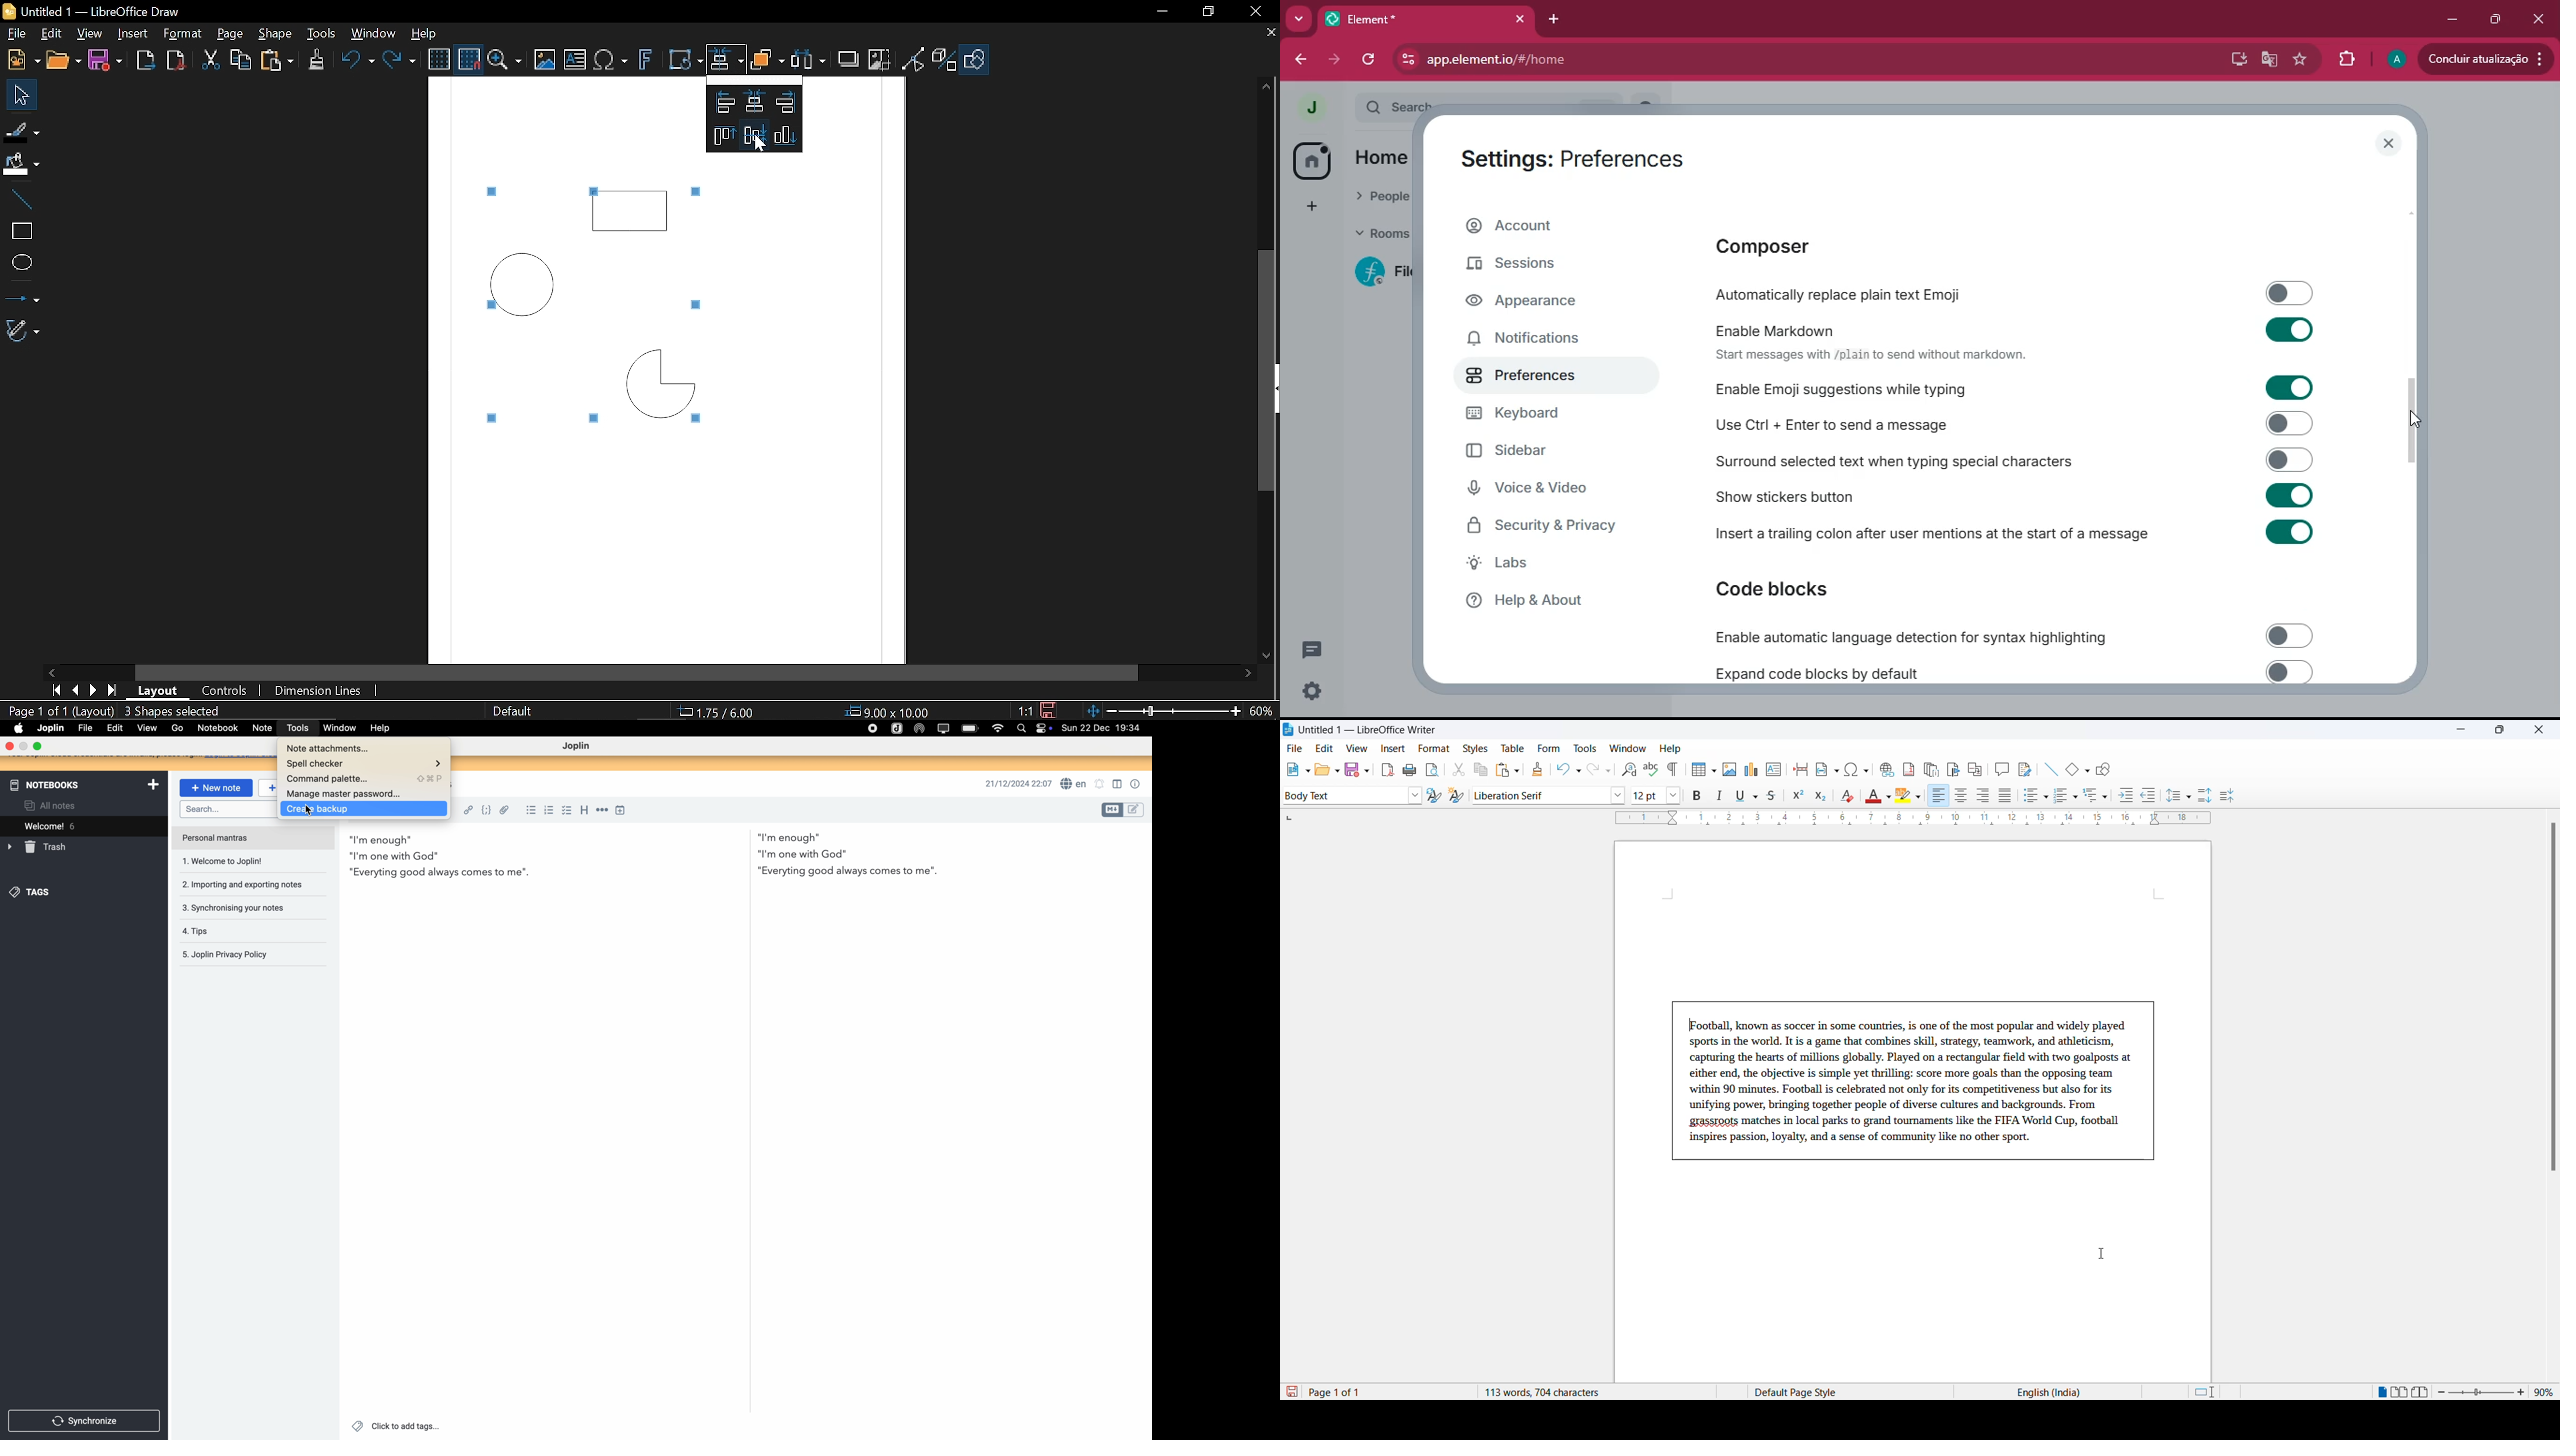  What do you see at coordinates (1818, 246) in the screenshot?
I see `composer` at bounding box center [1818, 246].